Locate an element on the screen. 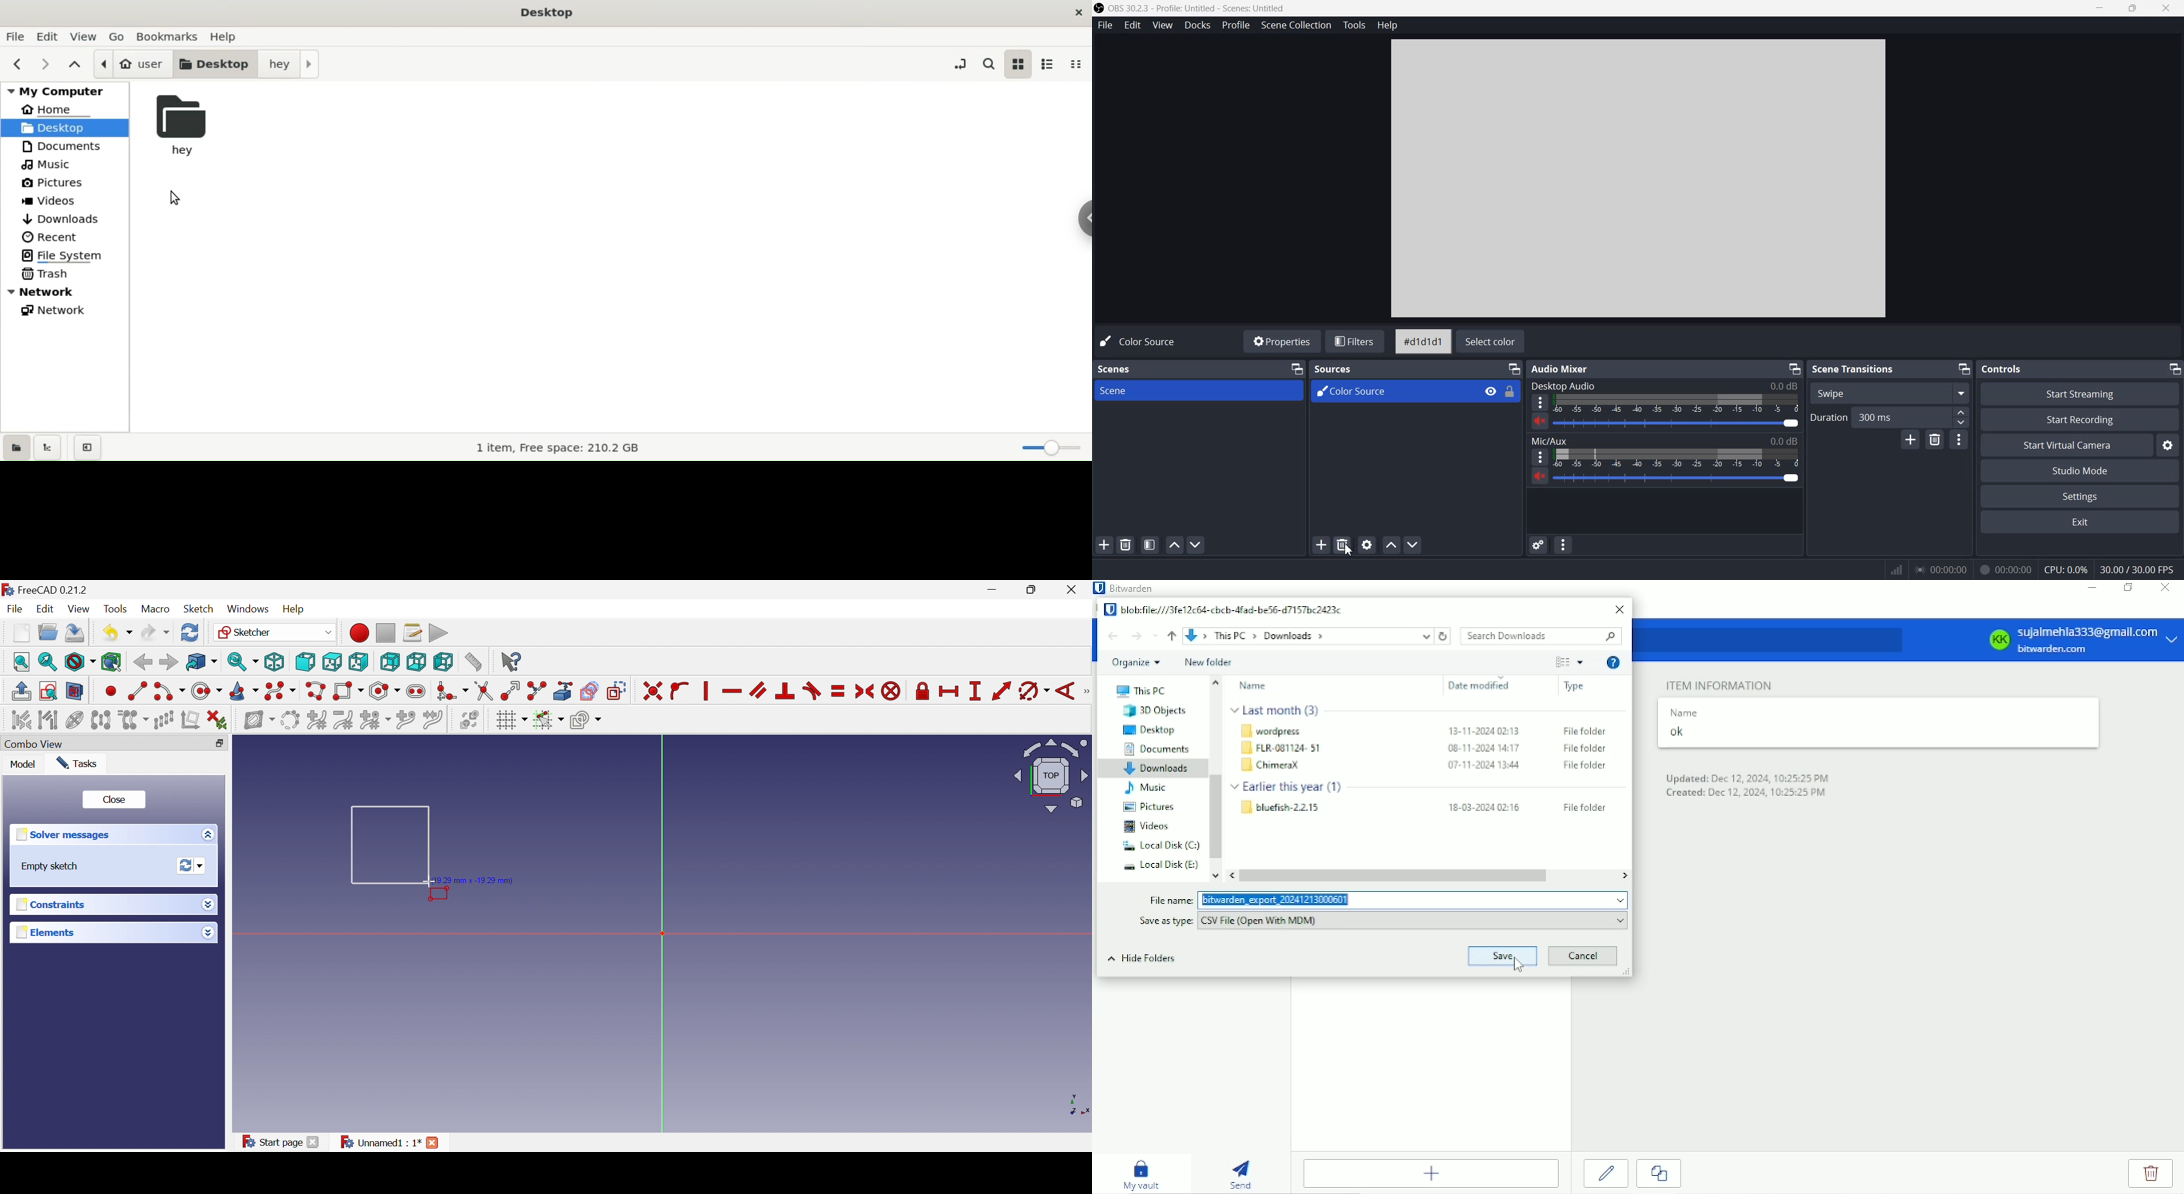 The height and width of the screenshot is (1204, 2184). Add Source is located at coordinates (1321, 545).